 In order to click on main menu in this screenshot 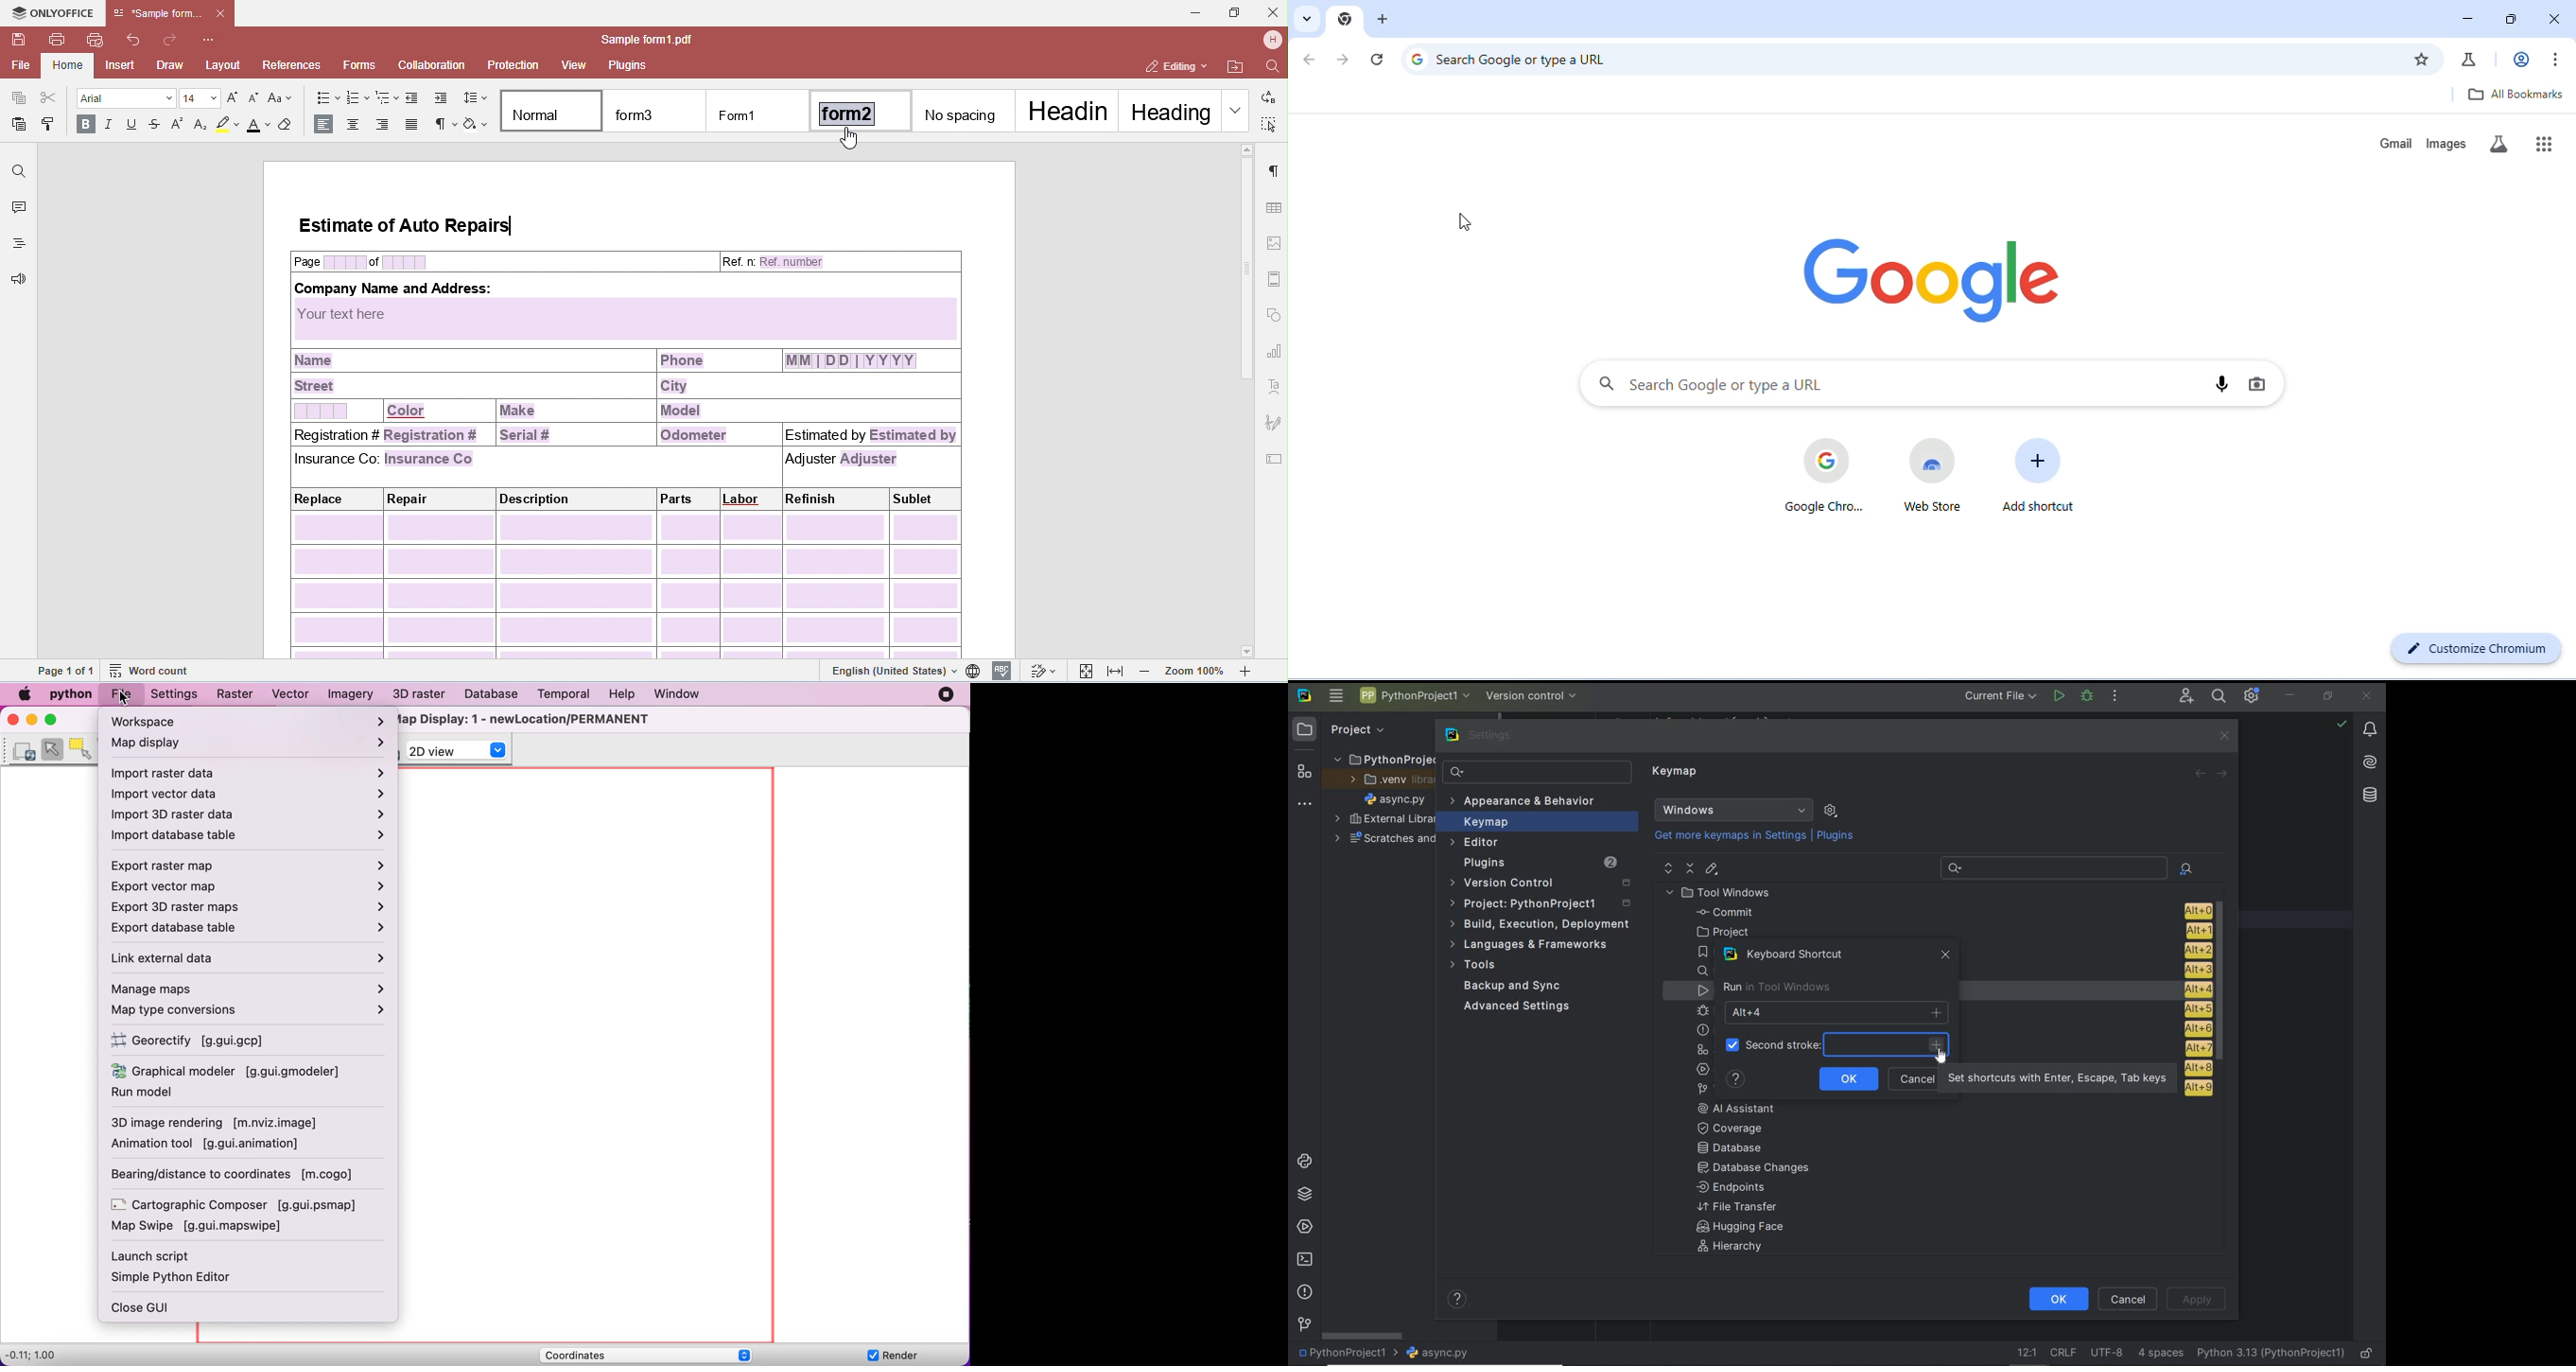, I will do `click(1336, 697)`.